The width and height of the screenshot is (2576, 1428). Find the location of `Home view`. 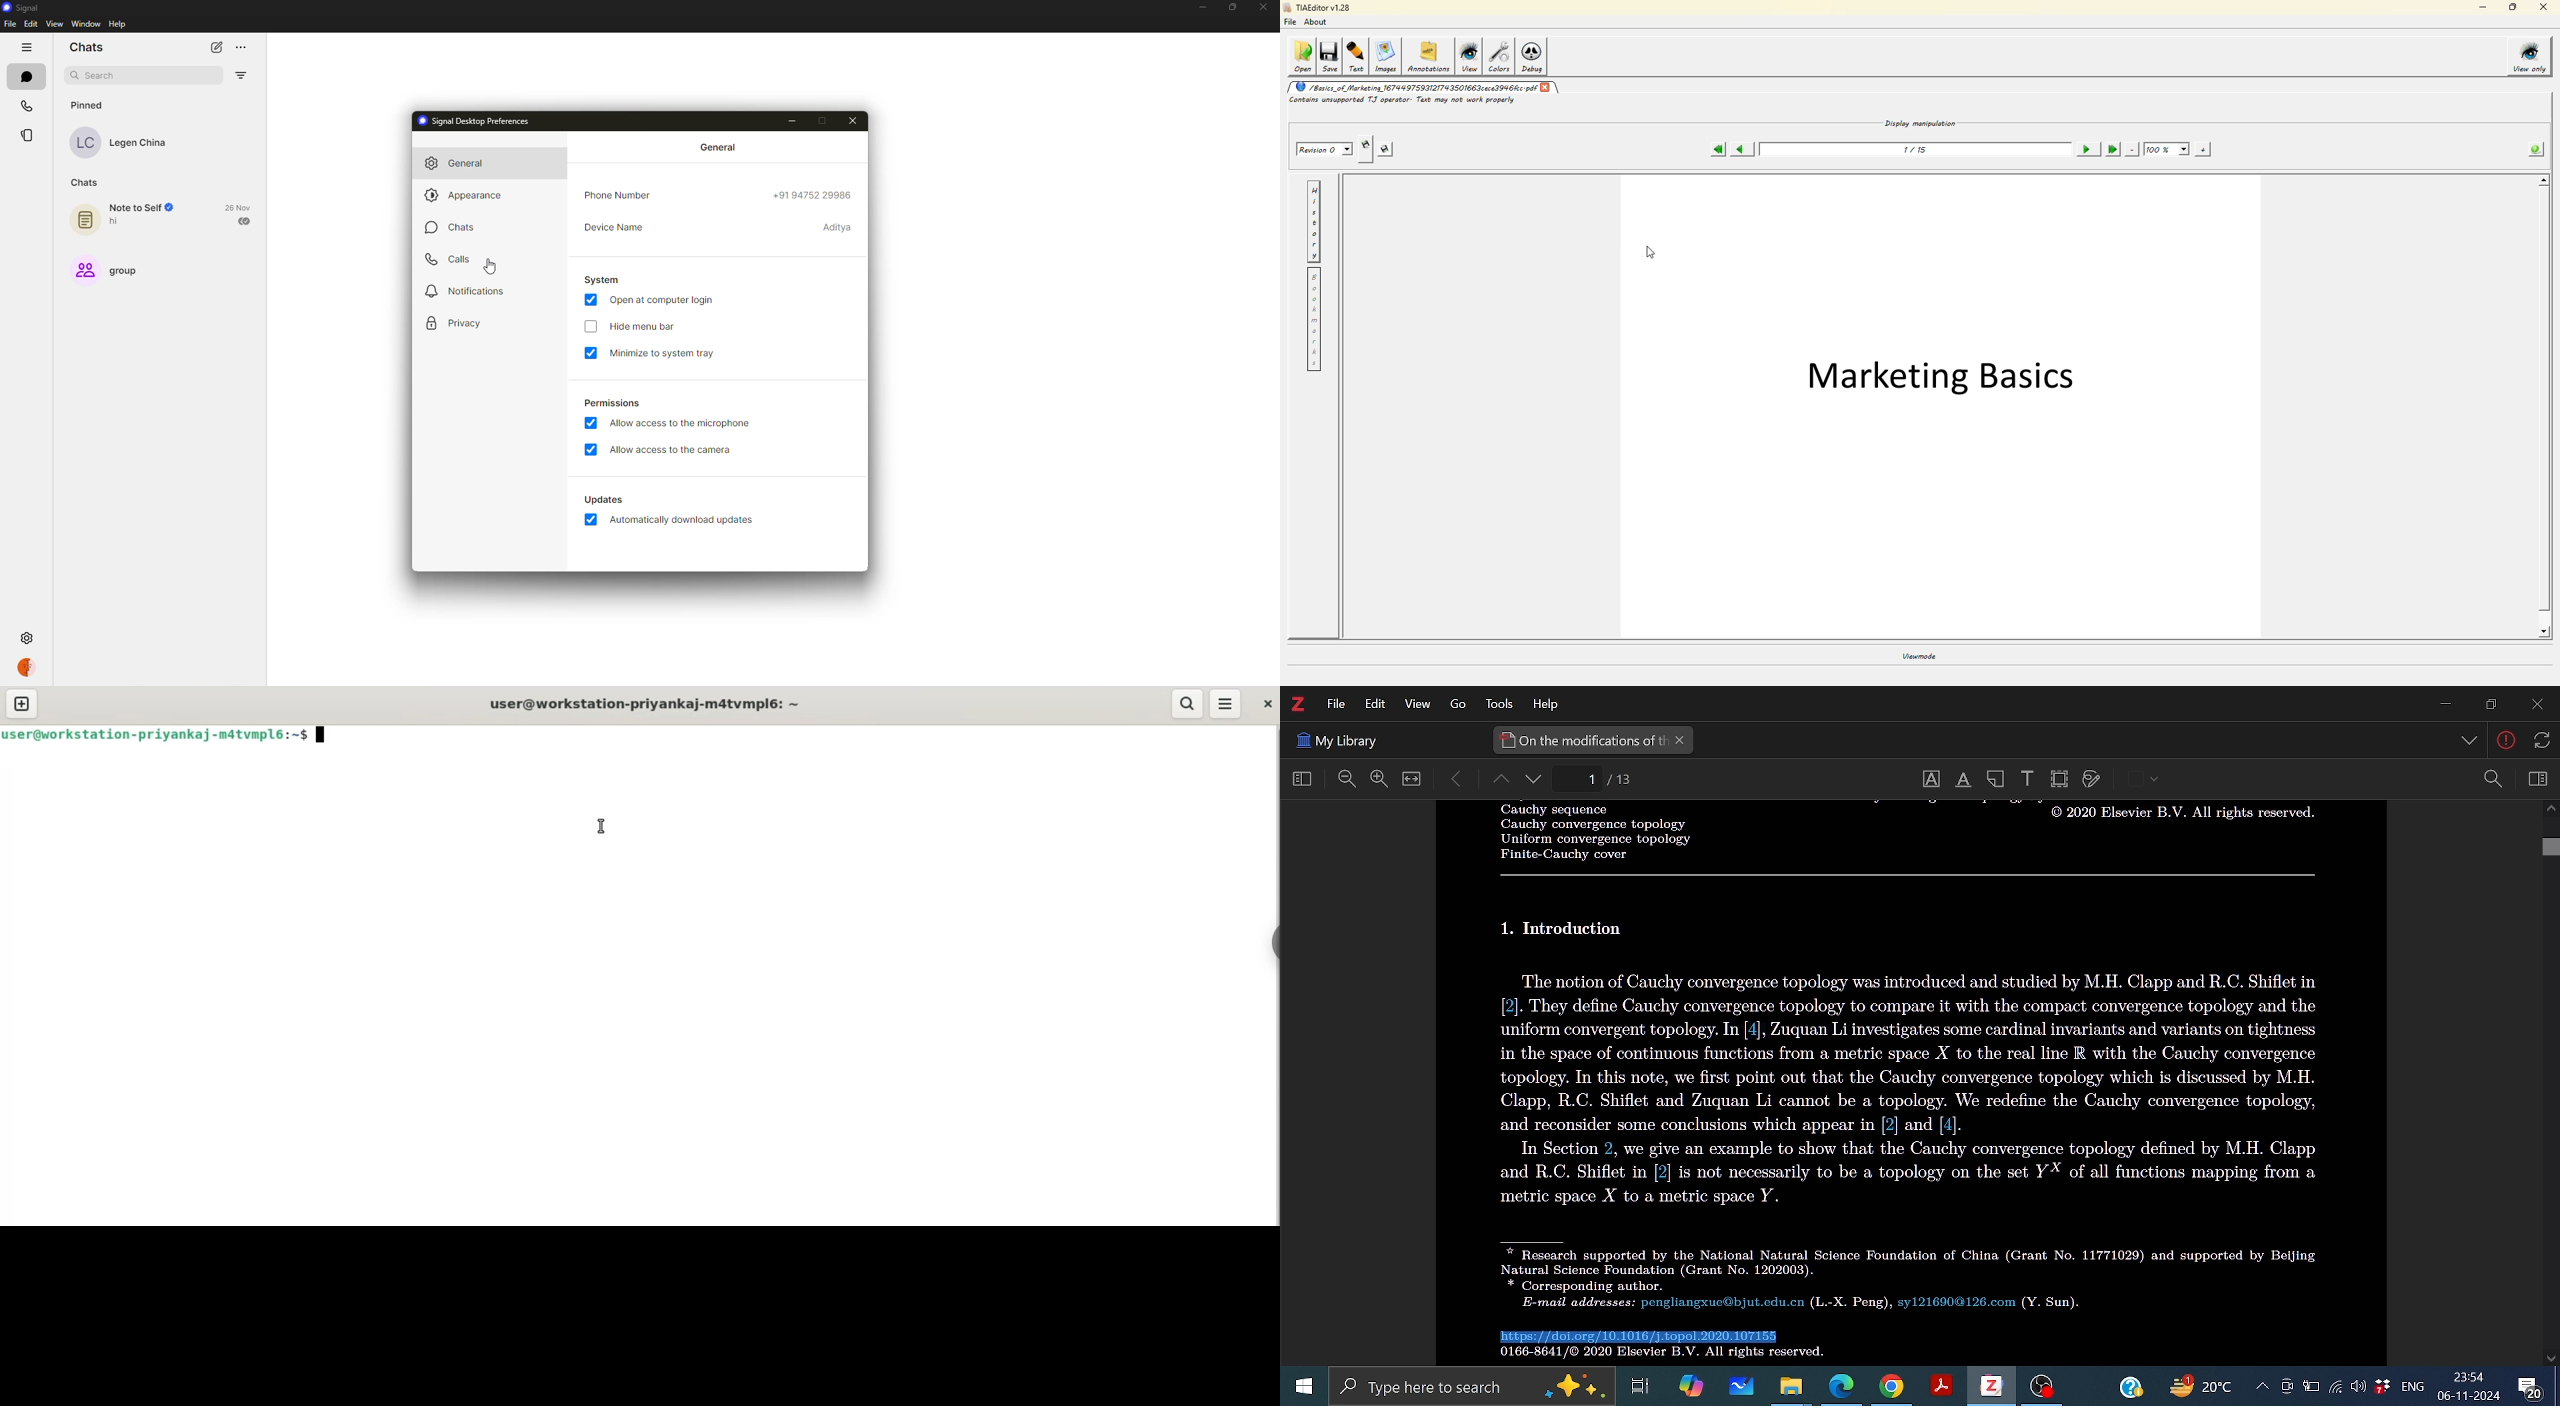

Home view is located at coordinates (1298, 780).